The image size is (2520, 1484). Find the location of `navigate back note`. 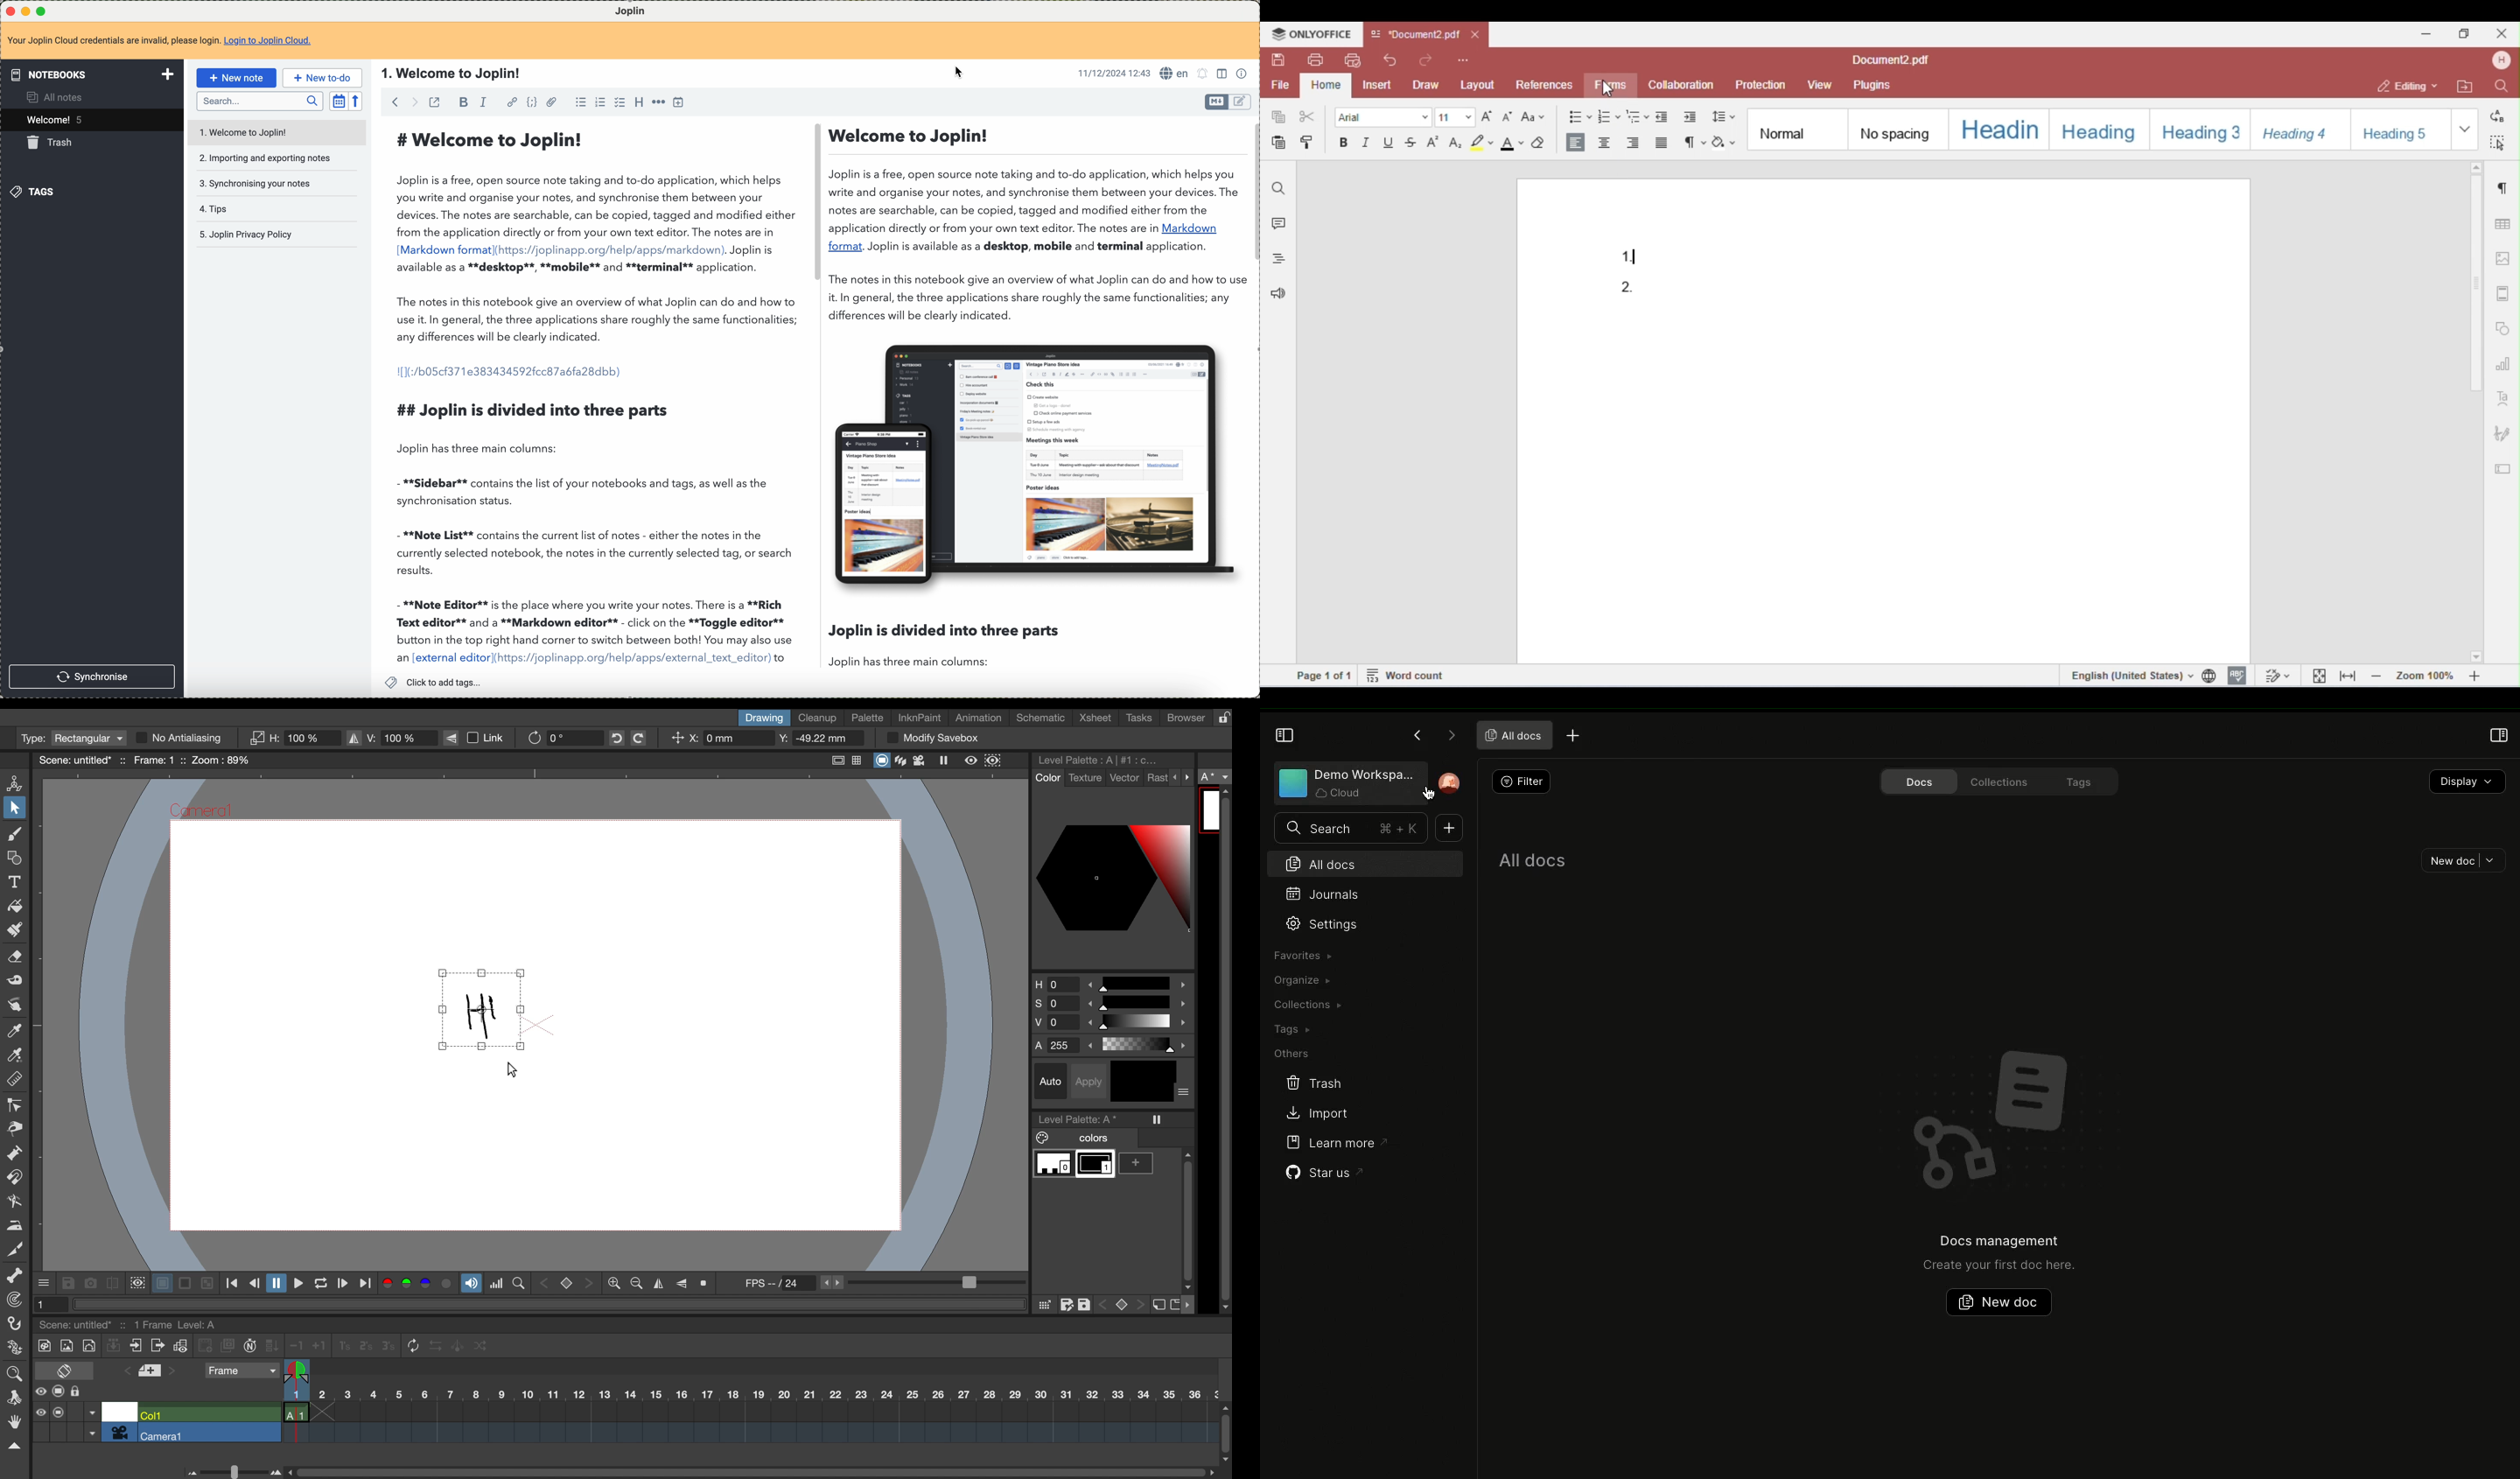

navigate back note is located at coordinates (397, 102).